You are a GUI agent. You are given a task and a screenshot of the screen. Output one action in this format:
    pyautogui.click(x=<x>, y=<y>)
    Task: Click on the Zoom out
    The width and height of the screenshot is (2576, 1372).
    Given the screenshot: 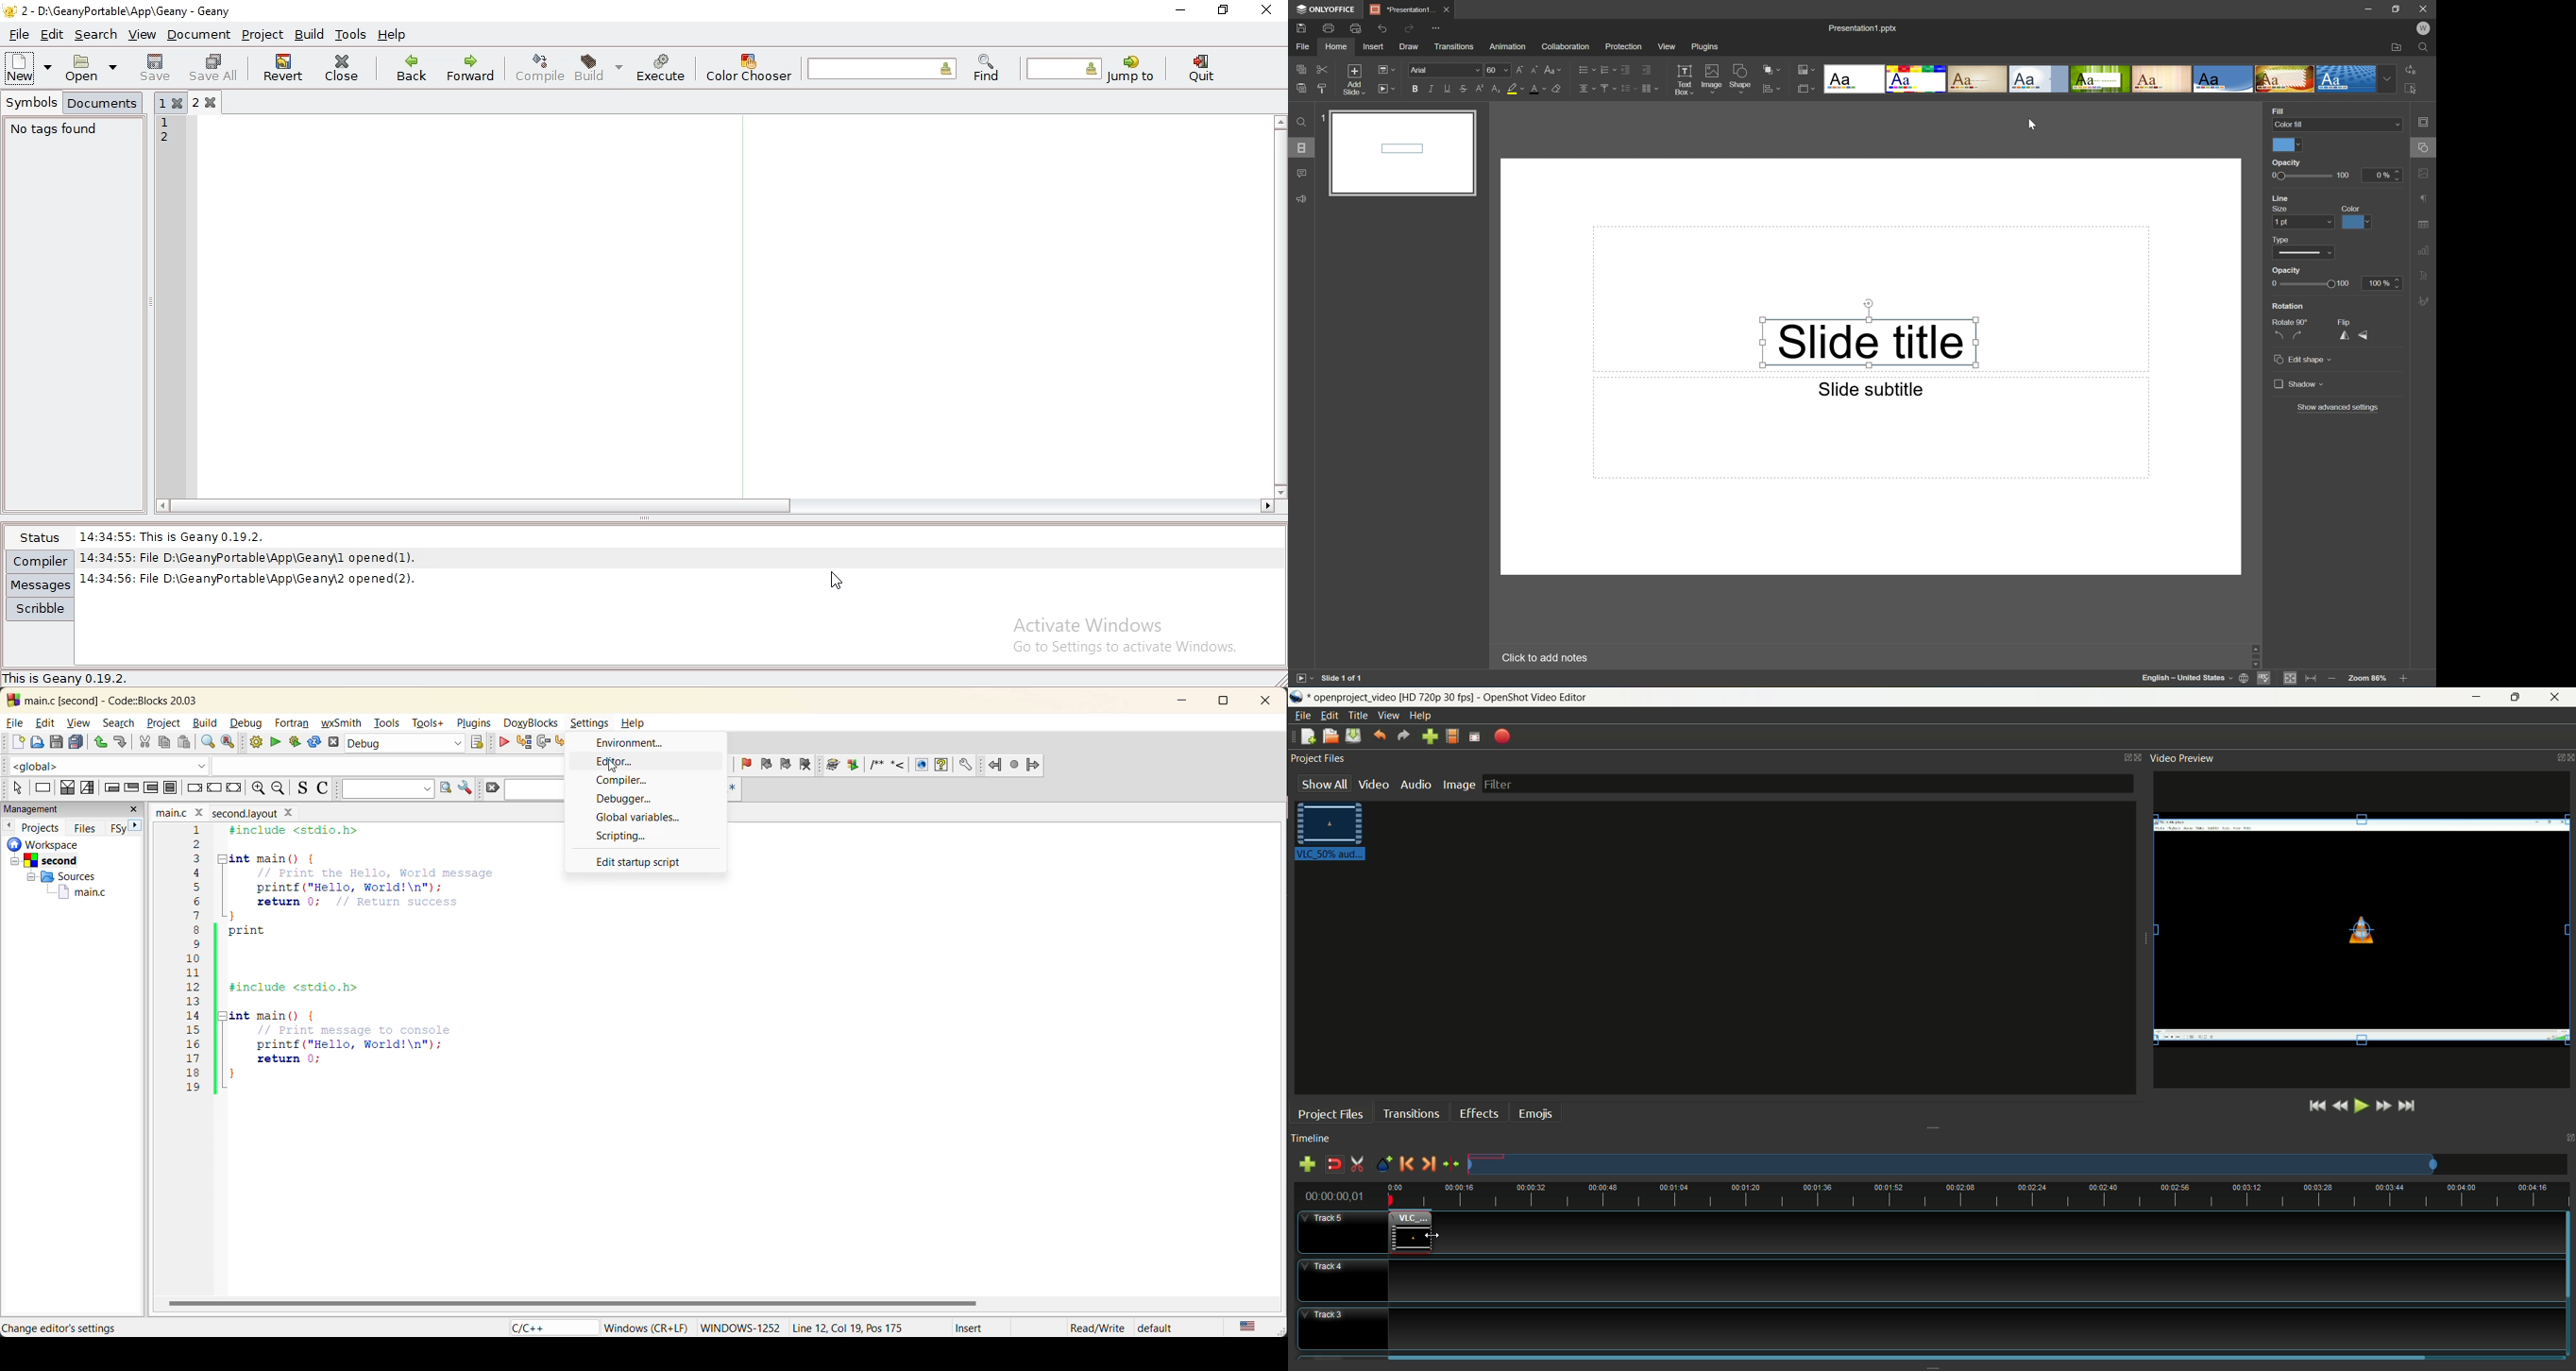 What is the action you would take?
    pyautogui.click(x=2331, y=678)
    